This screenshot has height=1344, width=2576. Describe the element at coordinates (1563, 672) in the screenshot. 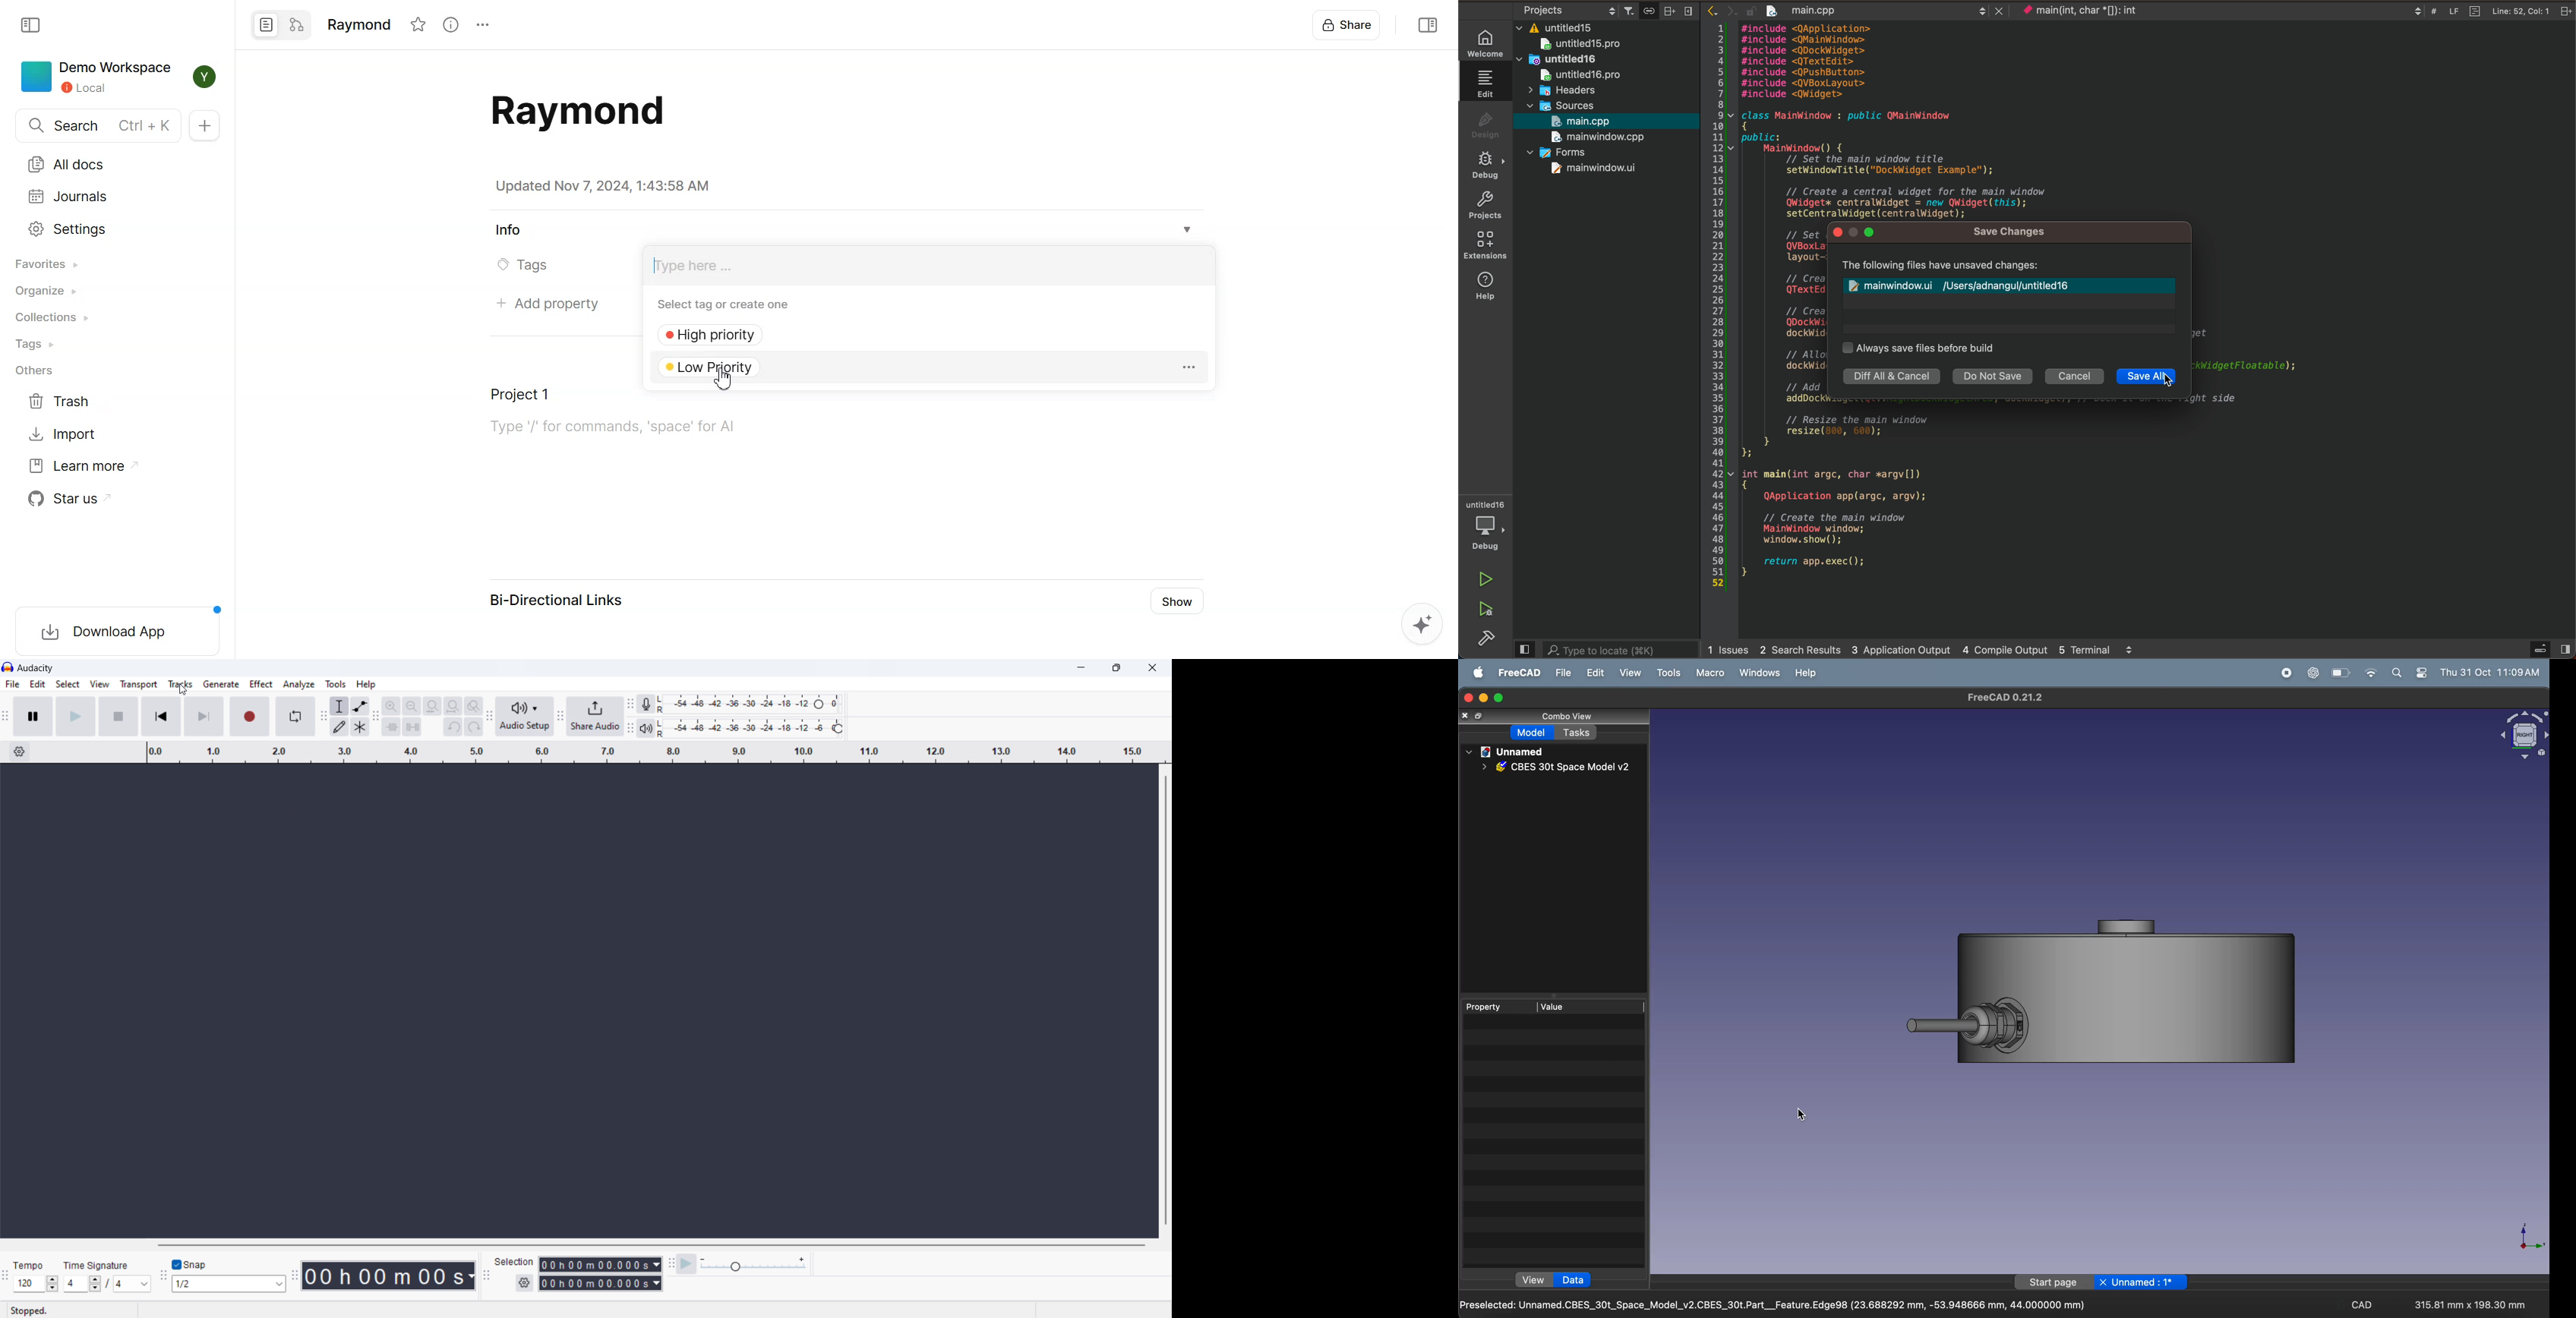

I see `file` at that location.